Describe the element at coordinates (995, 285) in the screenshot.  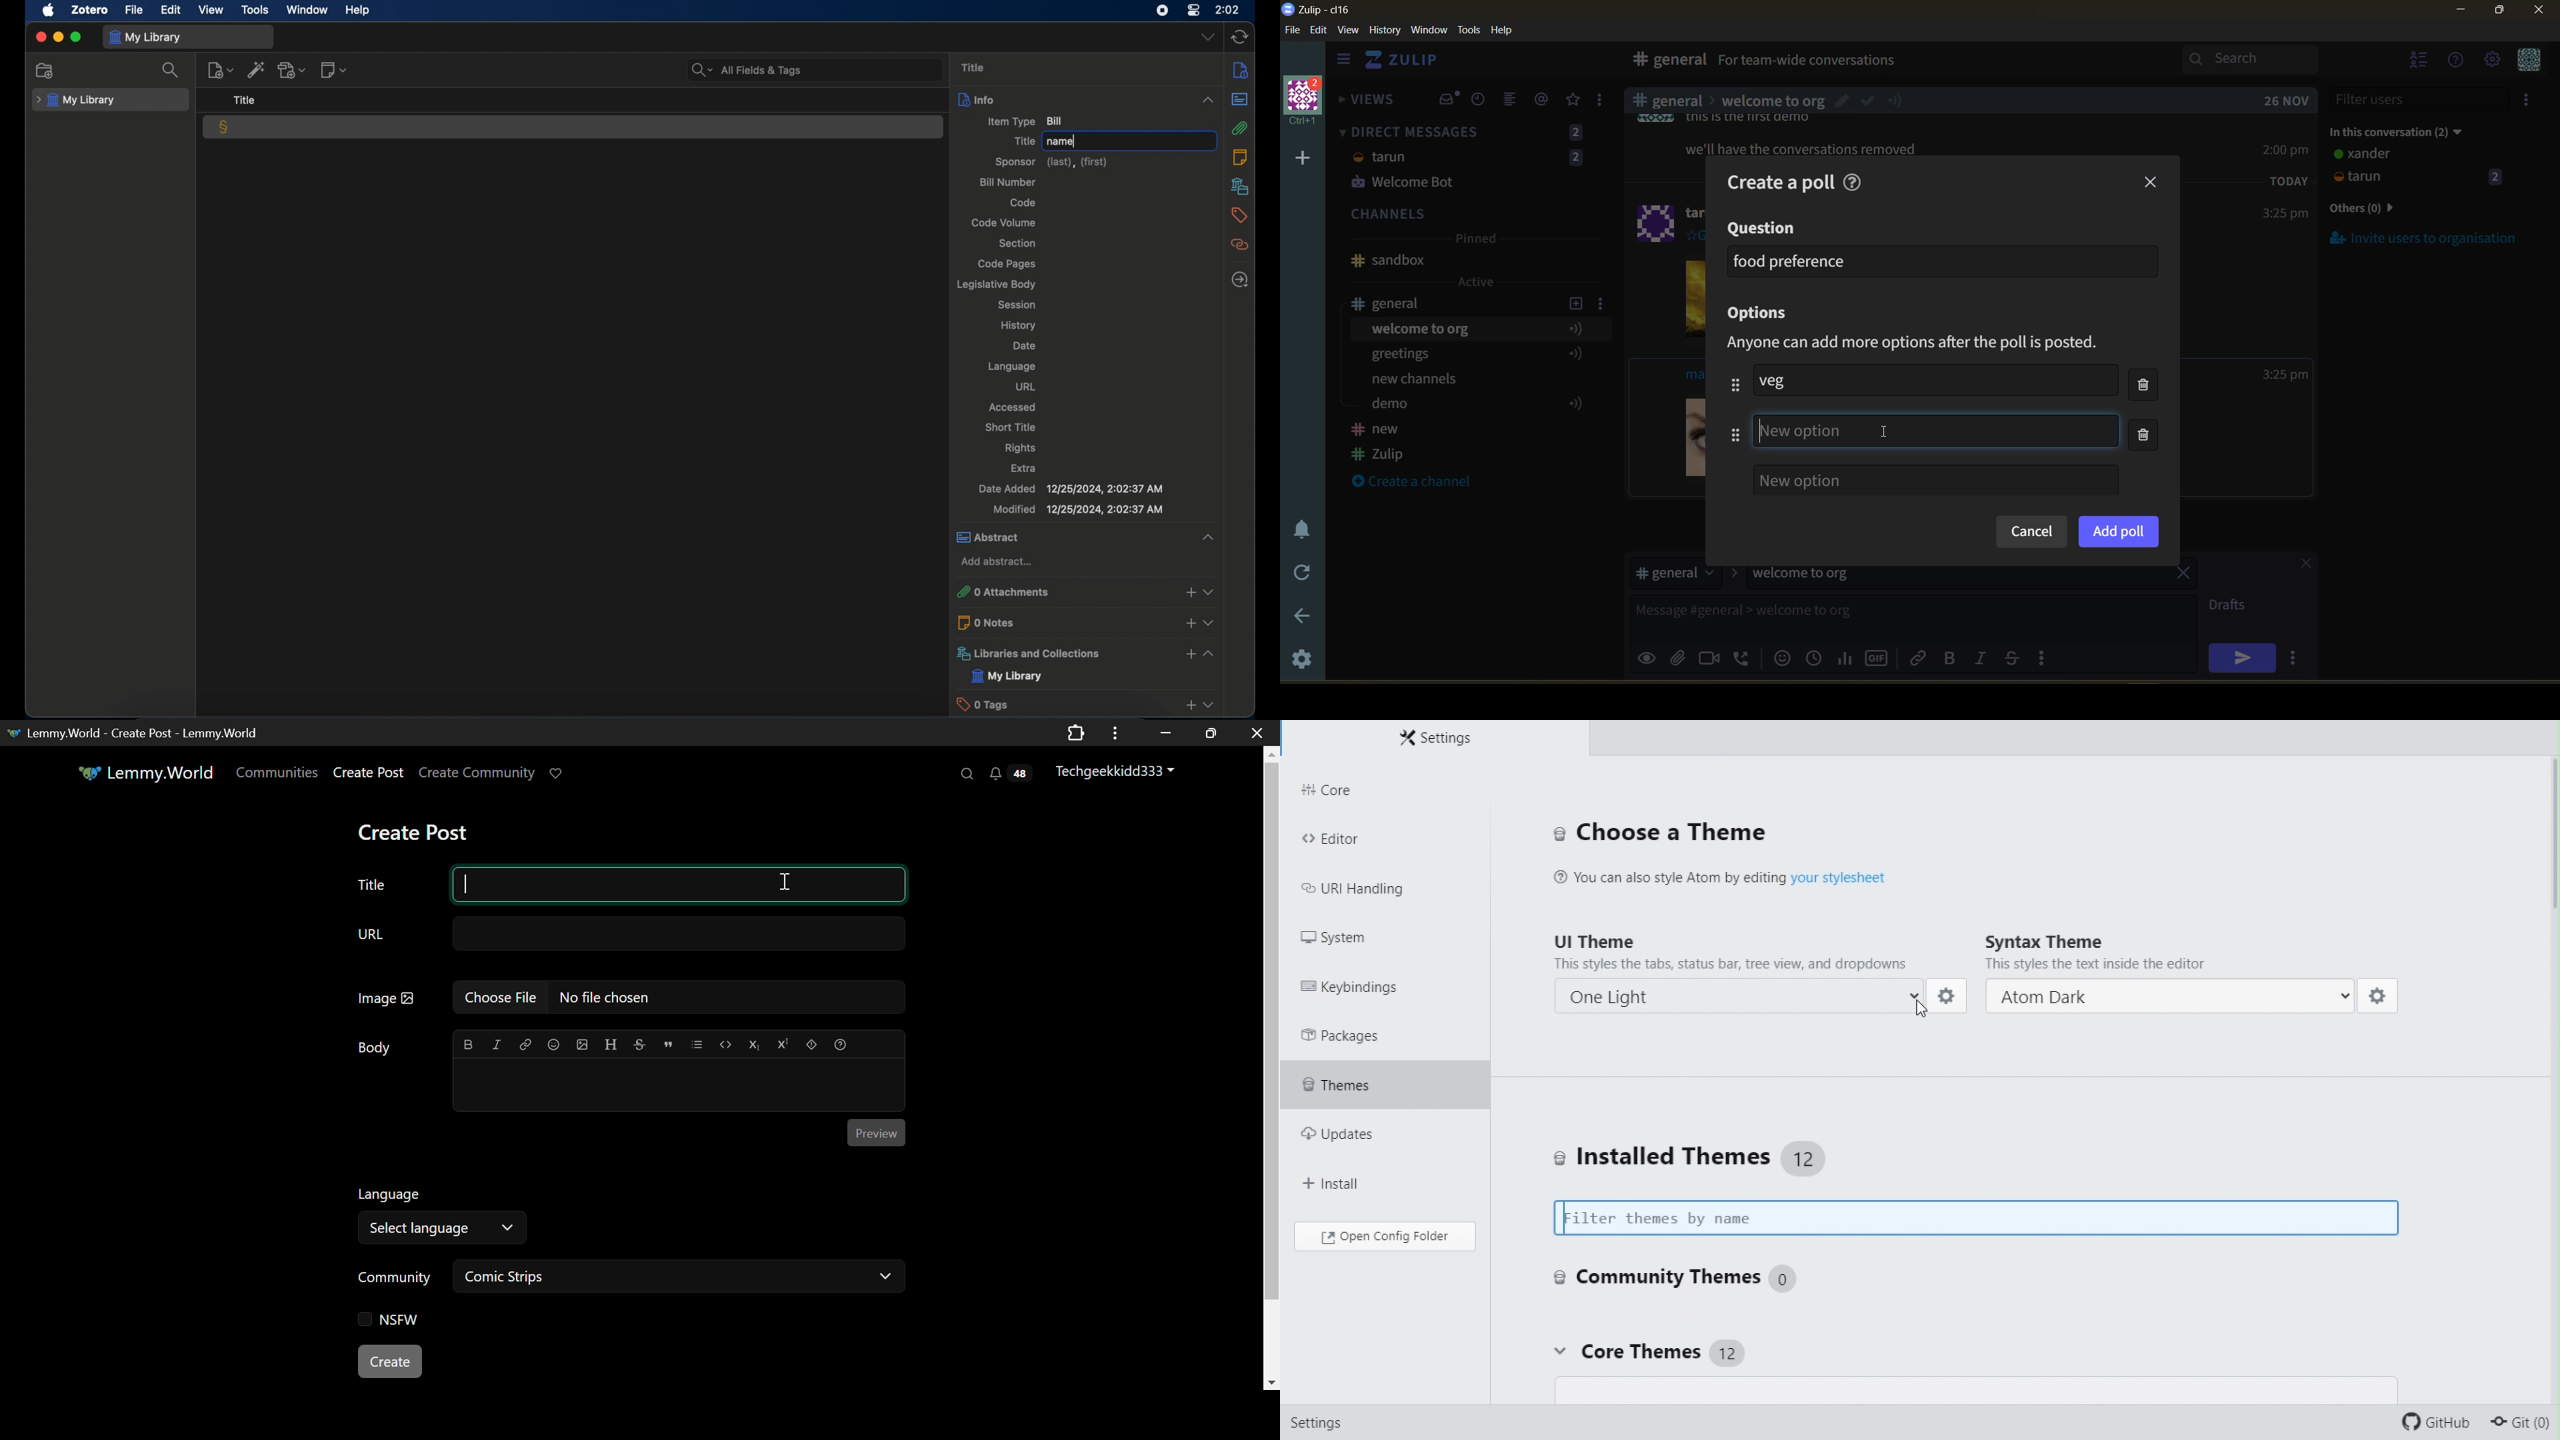
I see `legislative body` at that location.